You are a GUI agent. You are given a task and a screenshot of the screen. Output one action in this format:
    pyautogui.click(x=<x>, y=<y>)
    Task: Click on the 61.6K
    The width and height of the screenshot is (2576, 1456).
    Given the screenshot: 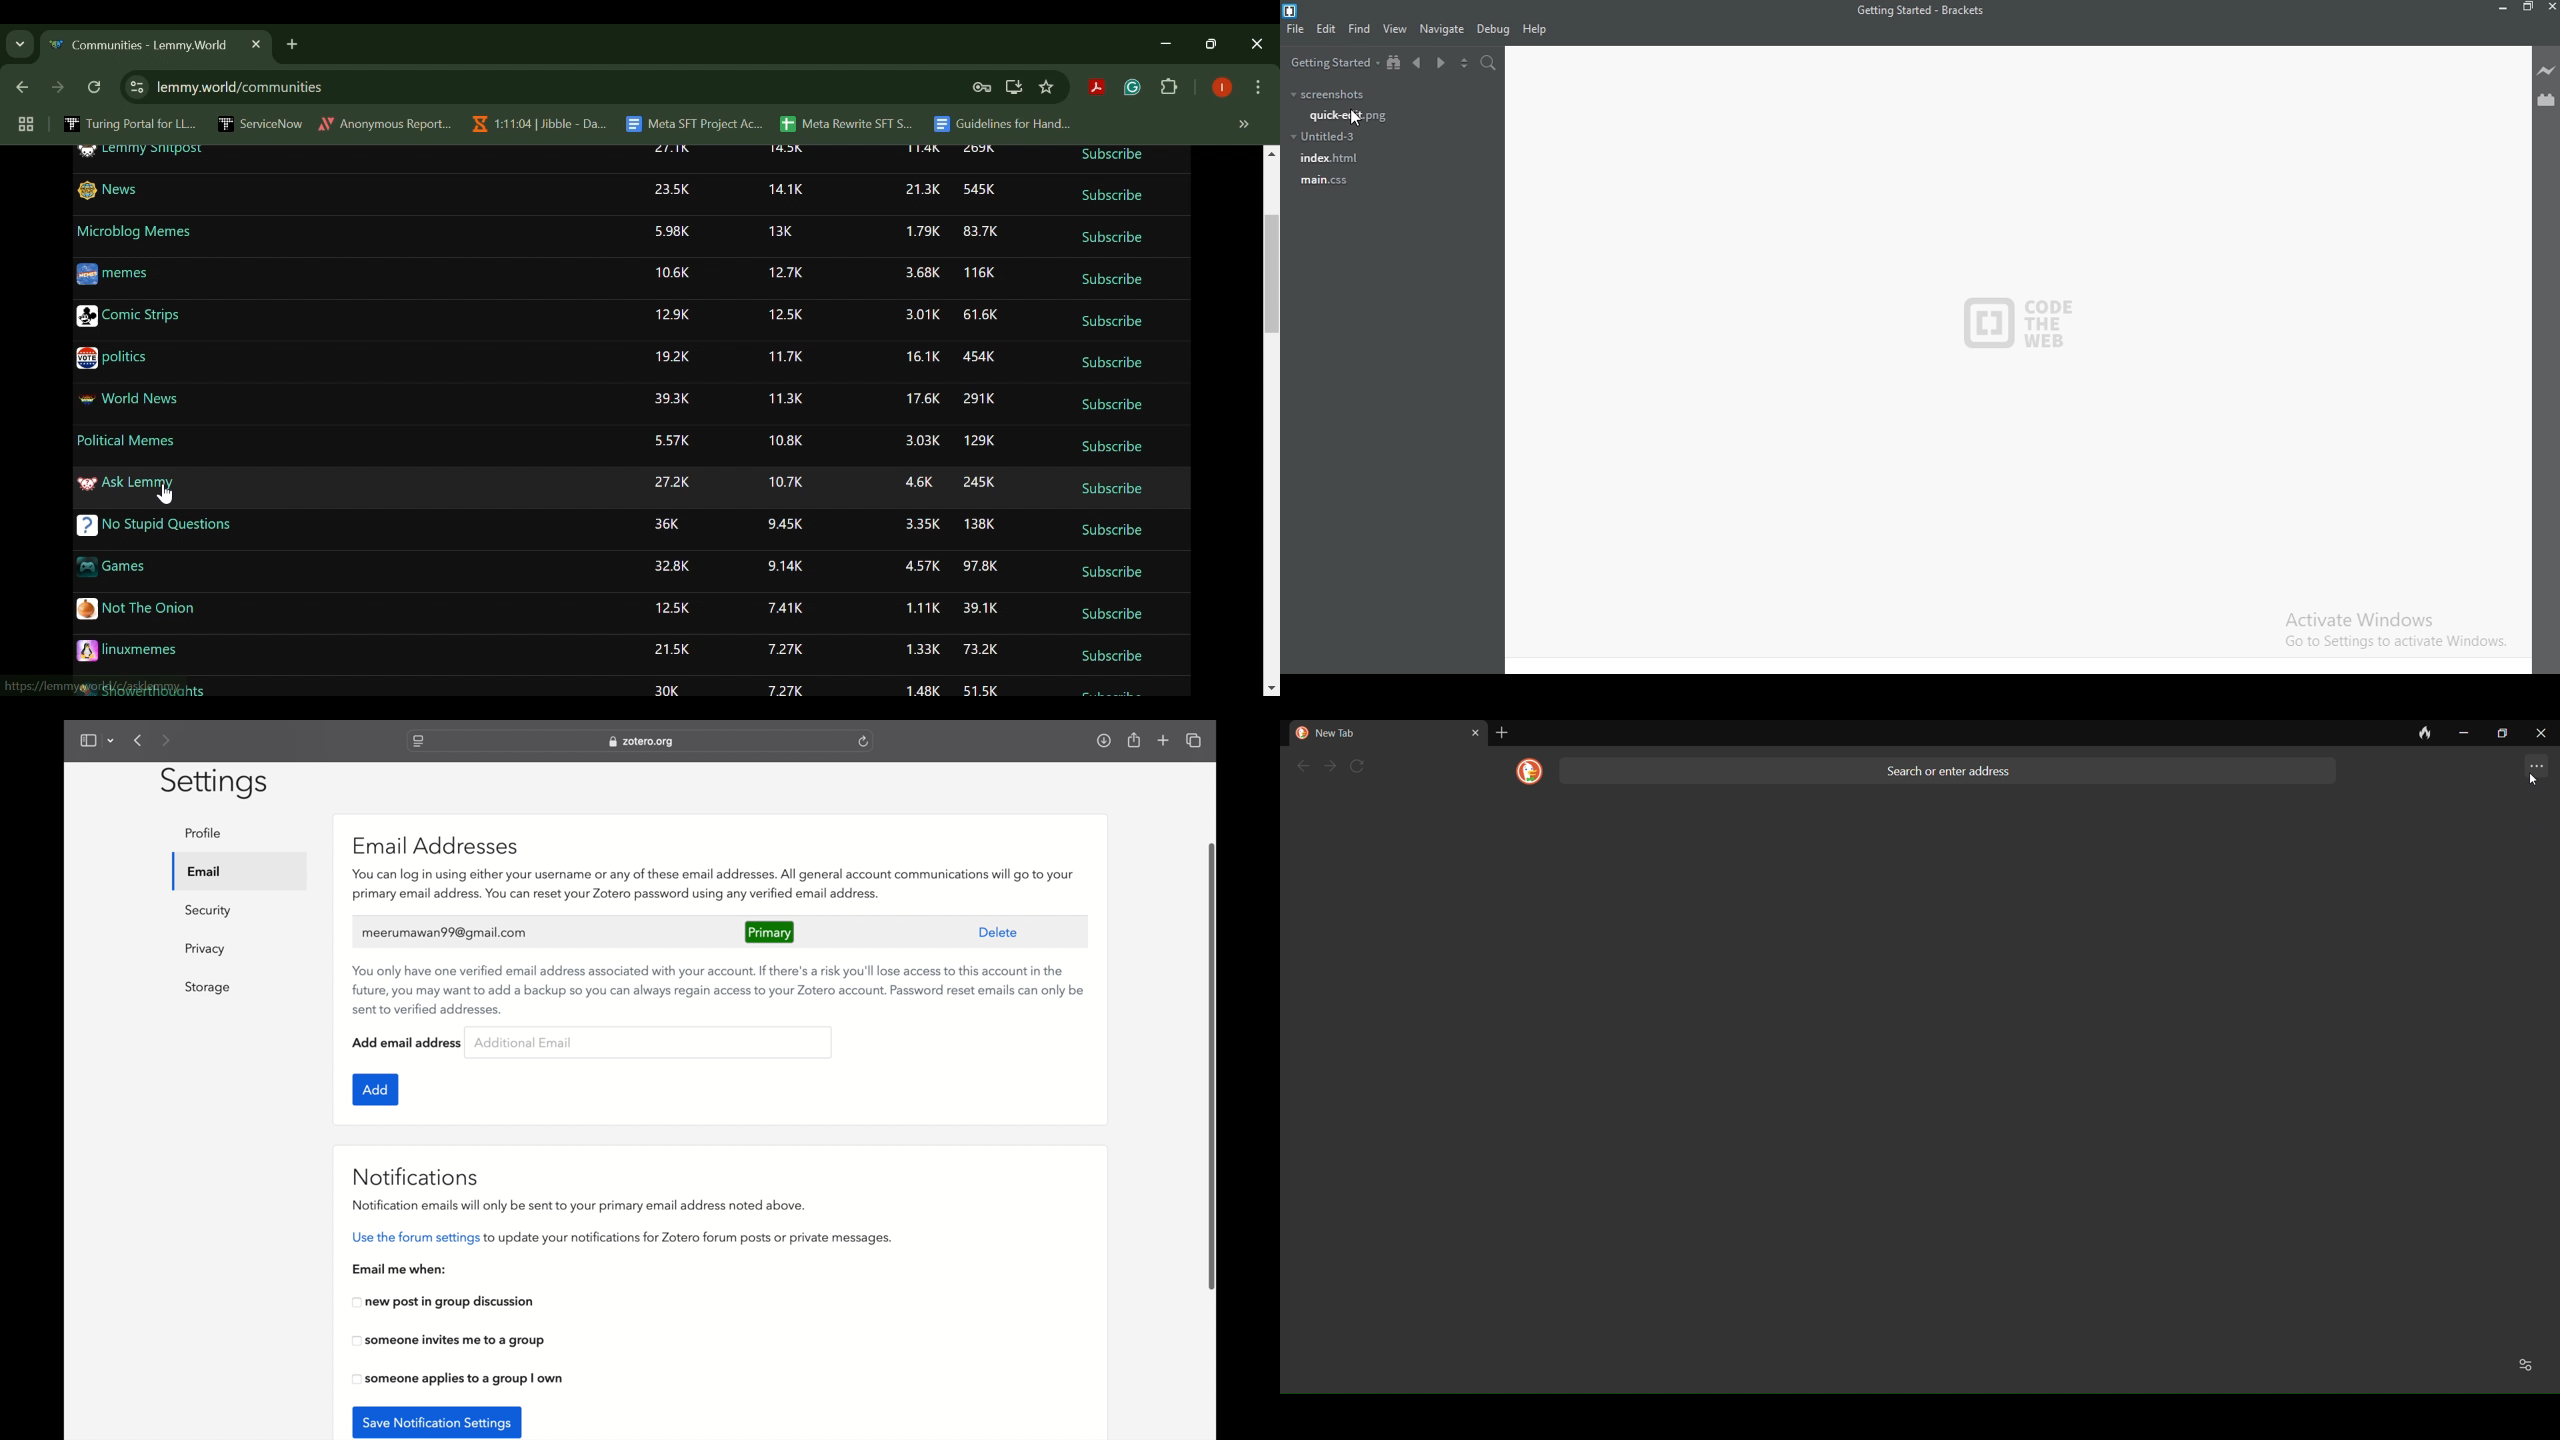 What is the action you would take?
    pyautogui.click(x=982, y=314)
    